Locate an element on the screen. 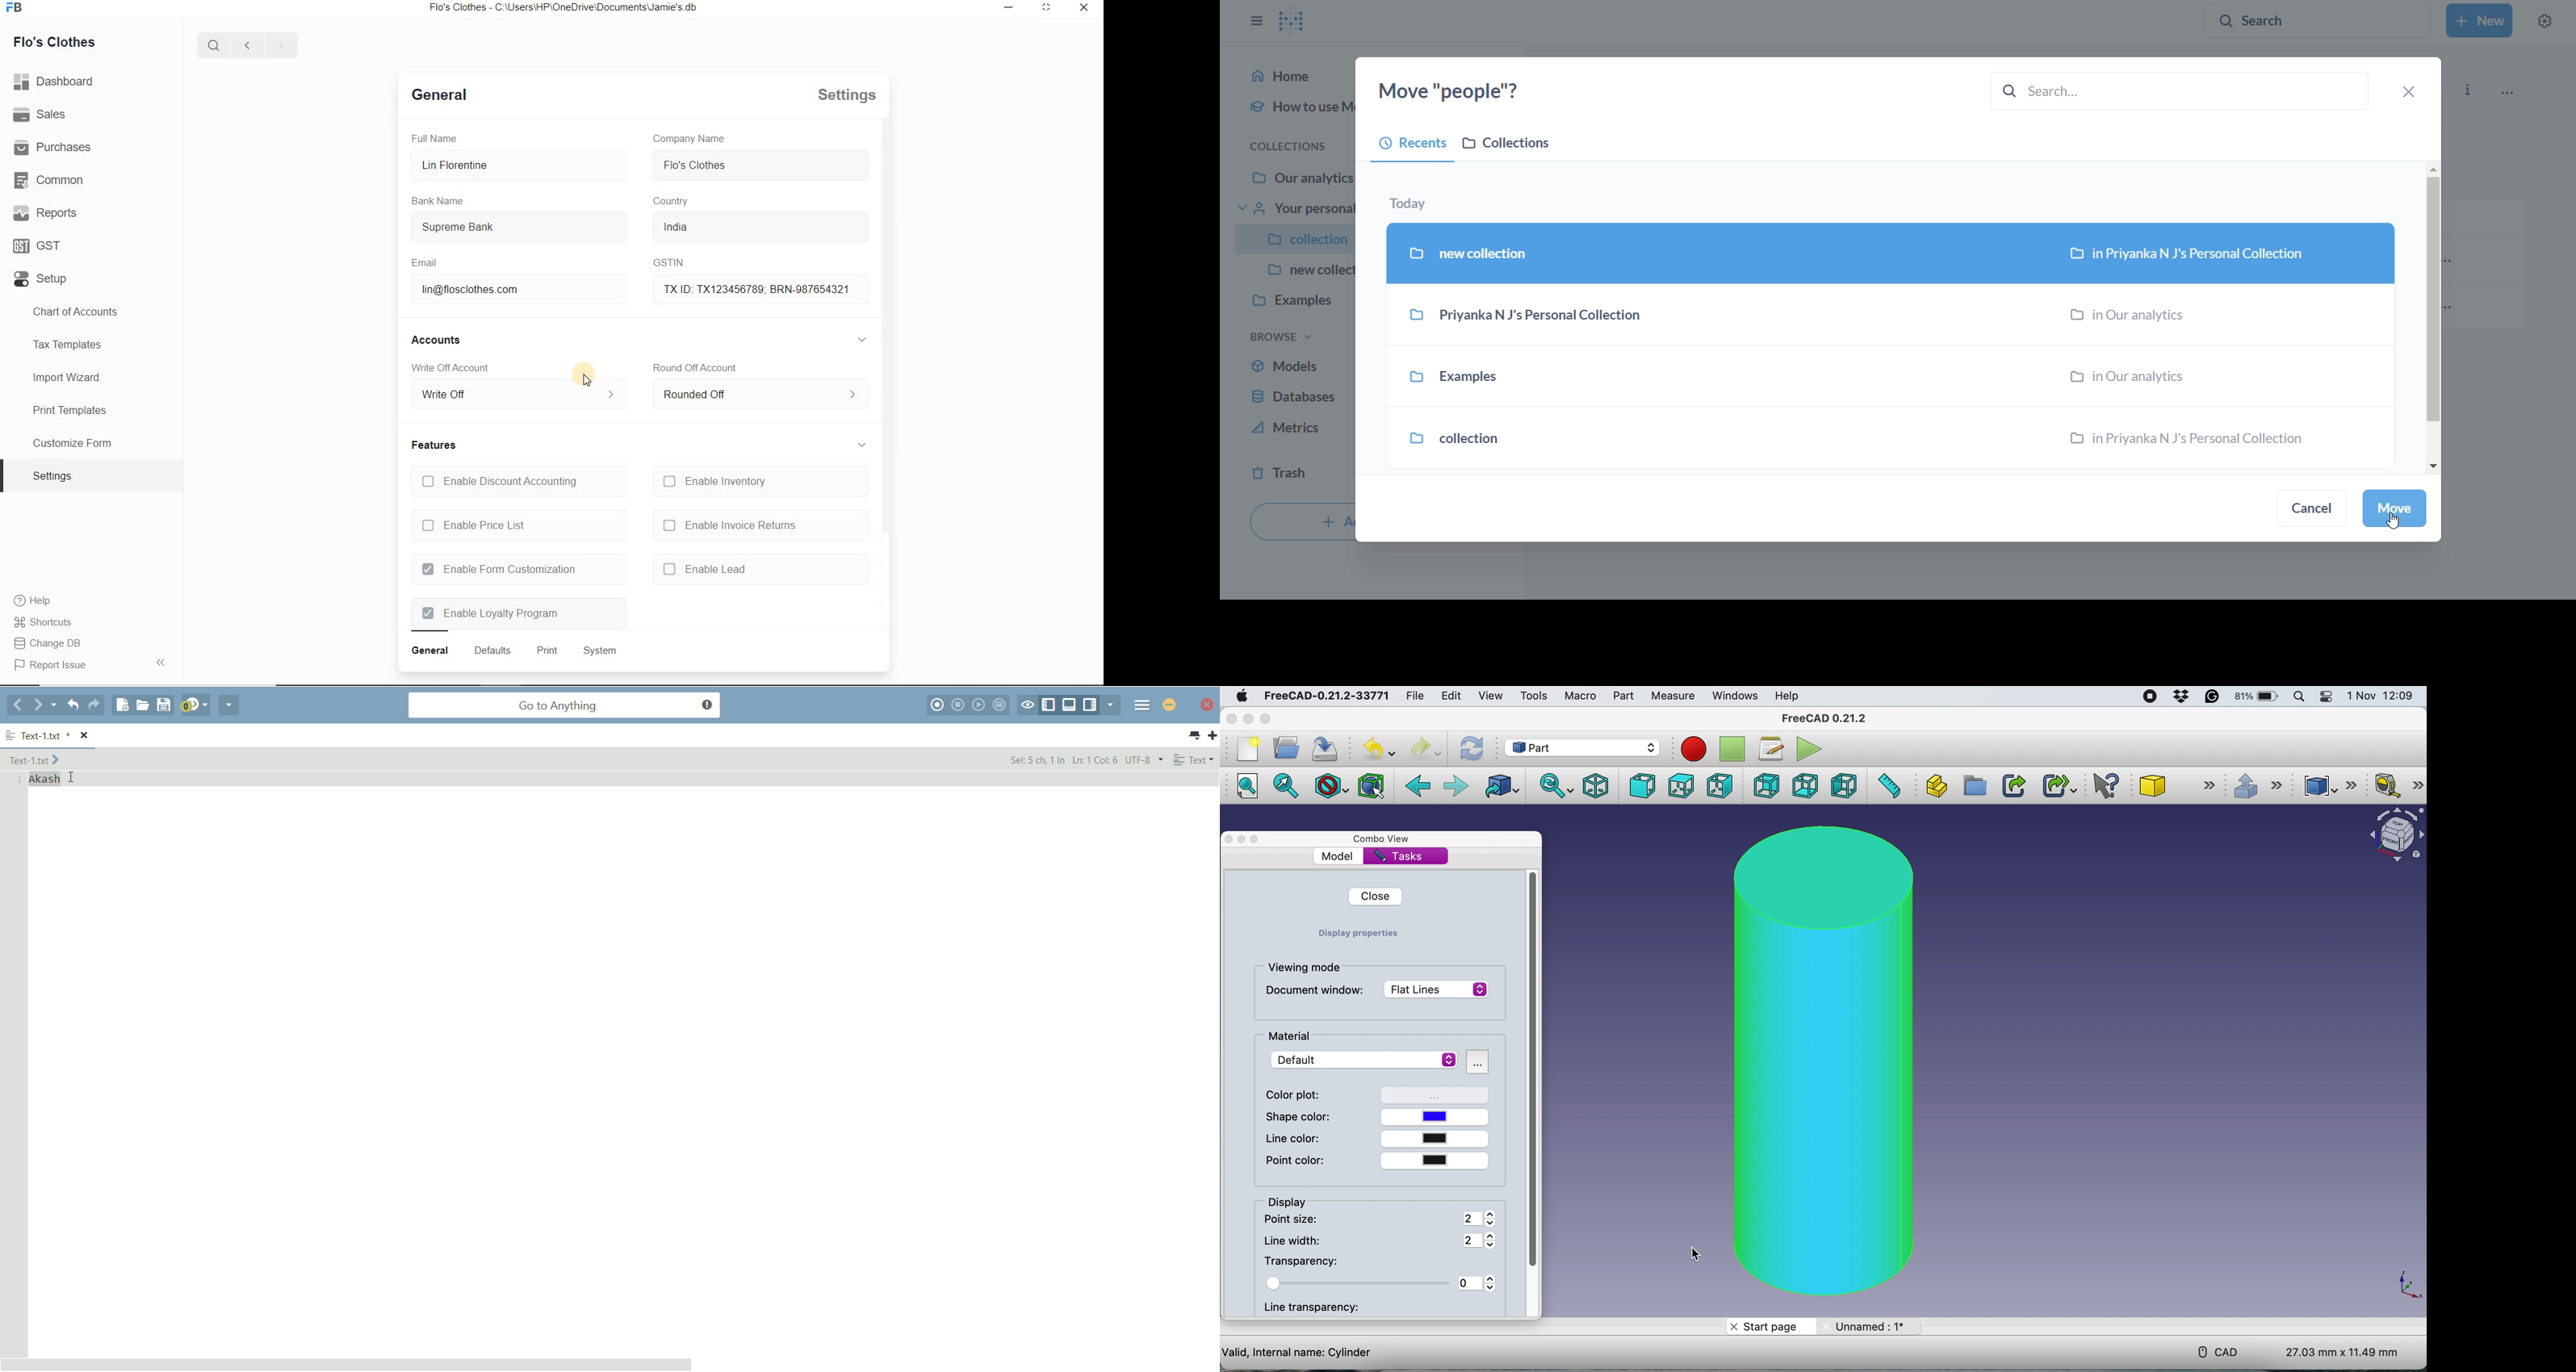  Setup is located at coordinates (41, 279).